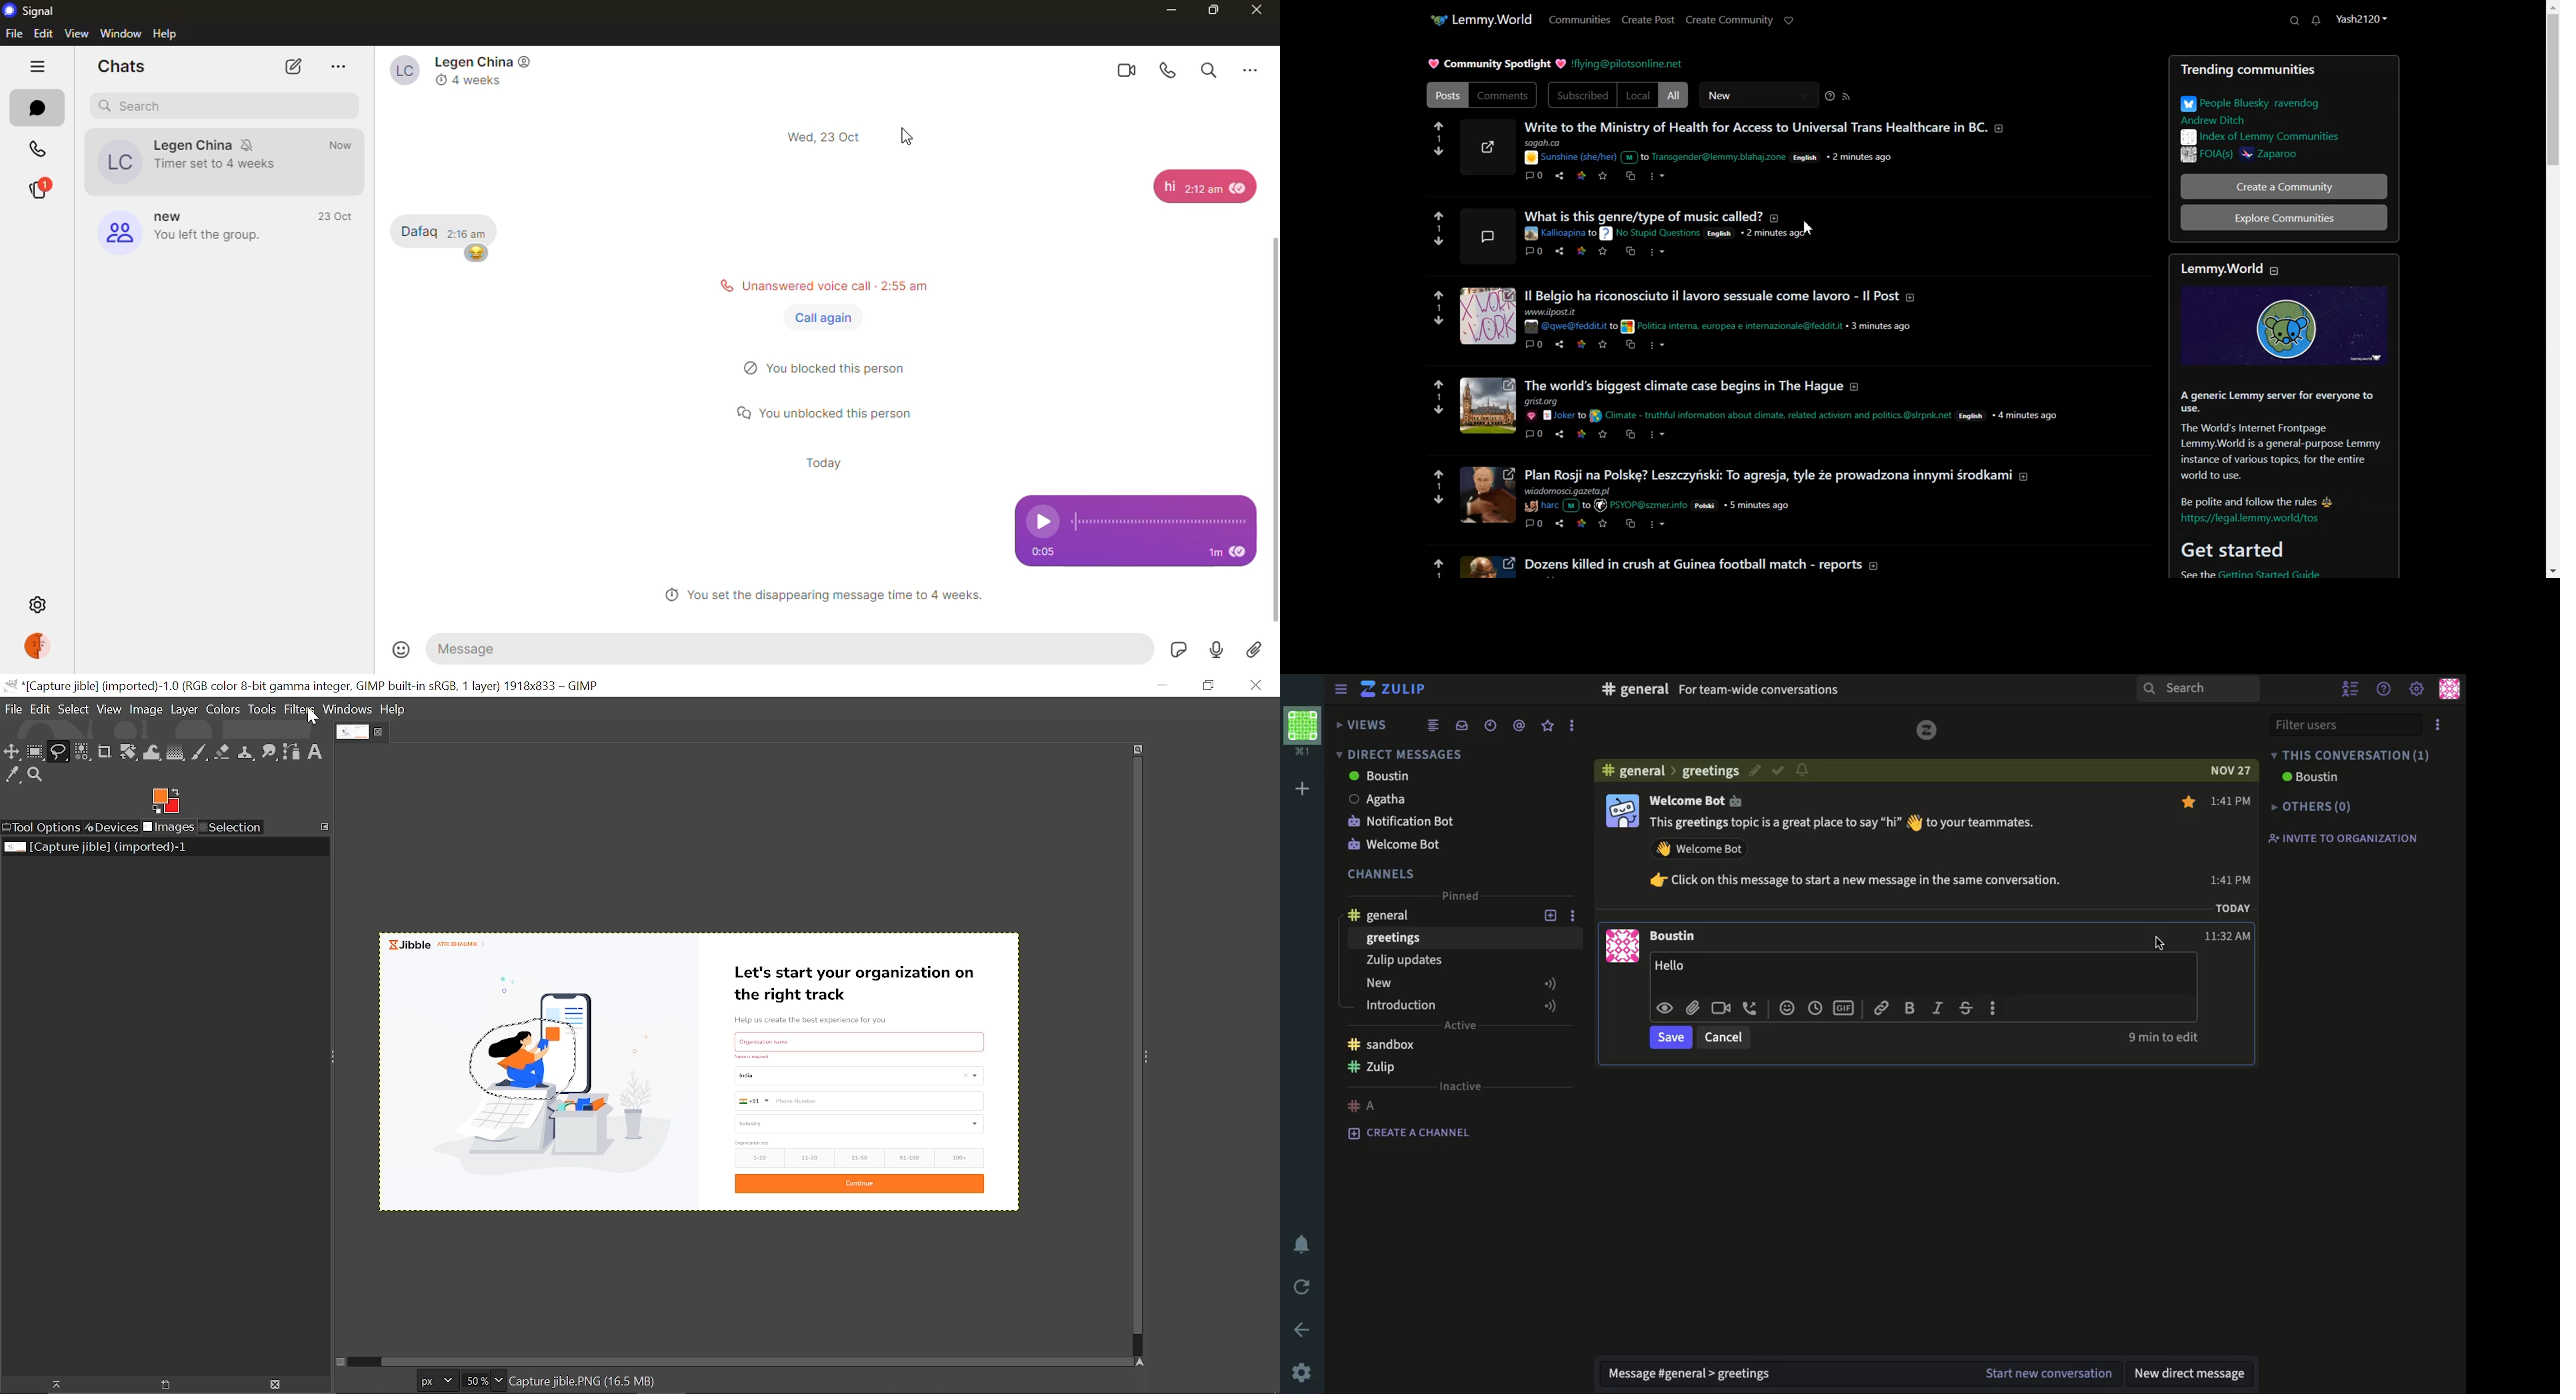 This screenshot has width=2576, height=1400. I want to click on save, so click(1602, 529).